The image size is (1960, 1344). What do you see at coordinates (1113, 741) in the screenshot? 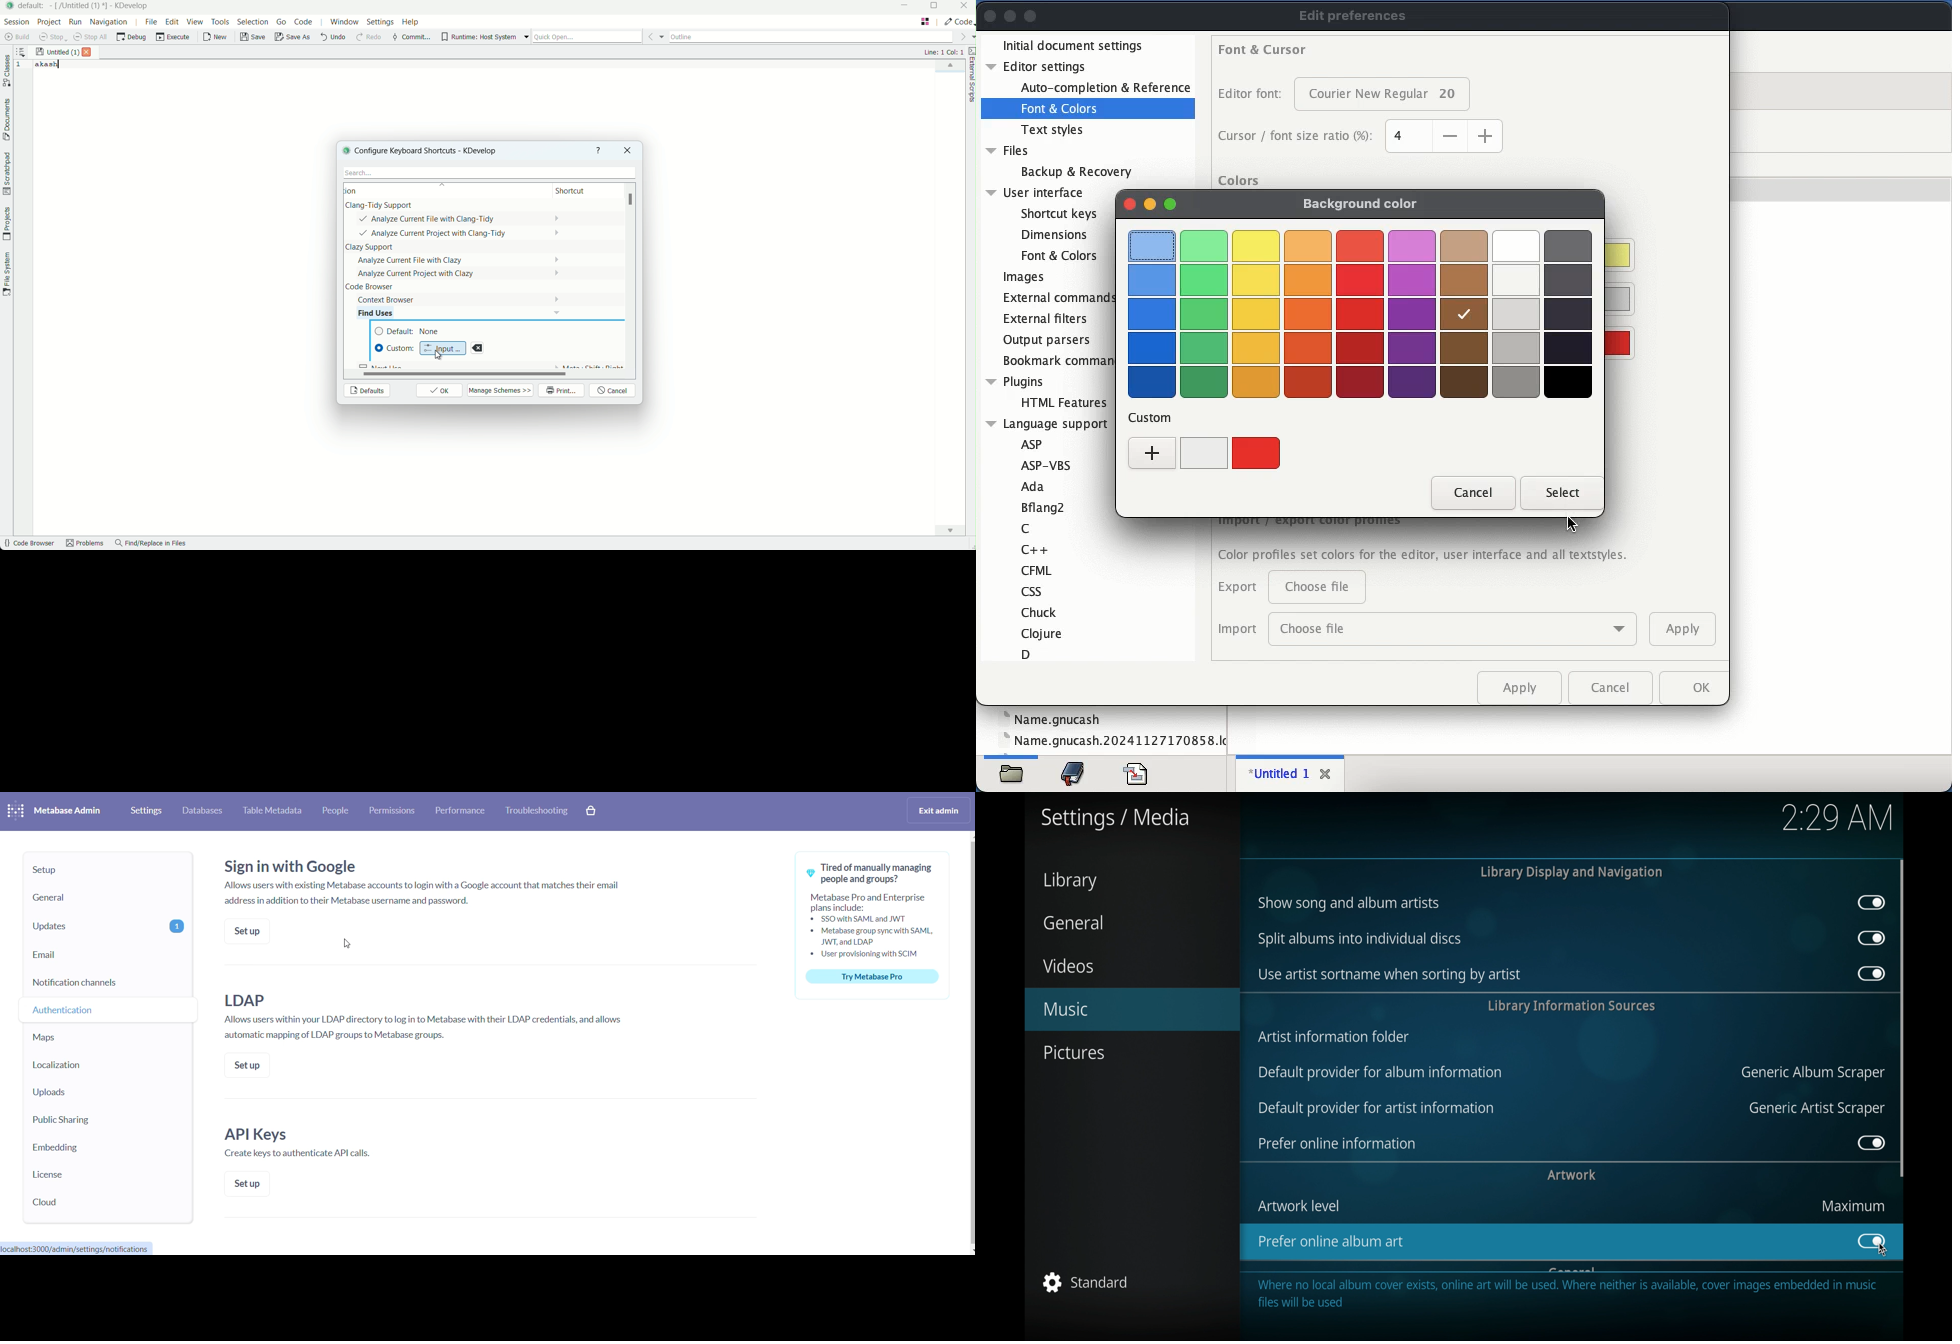
I see `name.gnucash` at bounding box center [1113, 741].